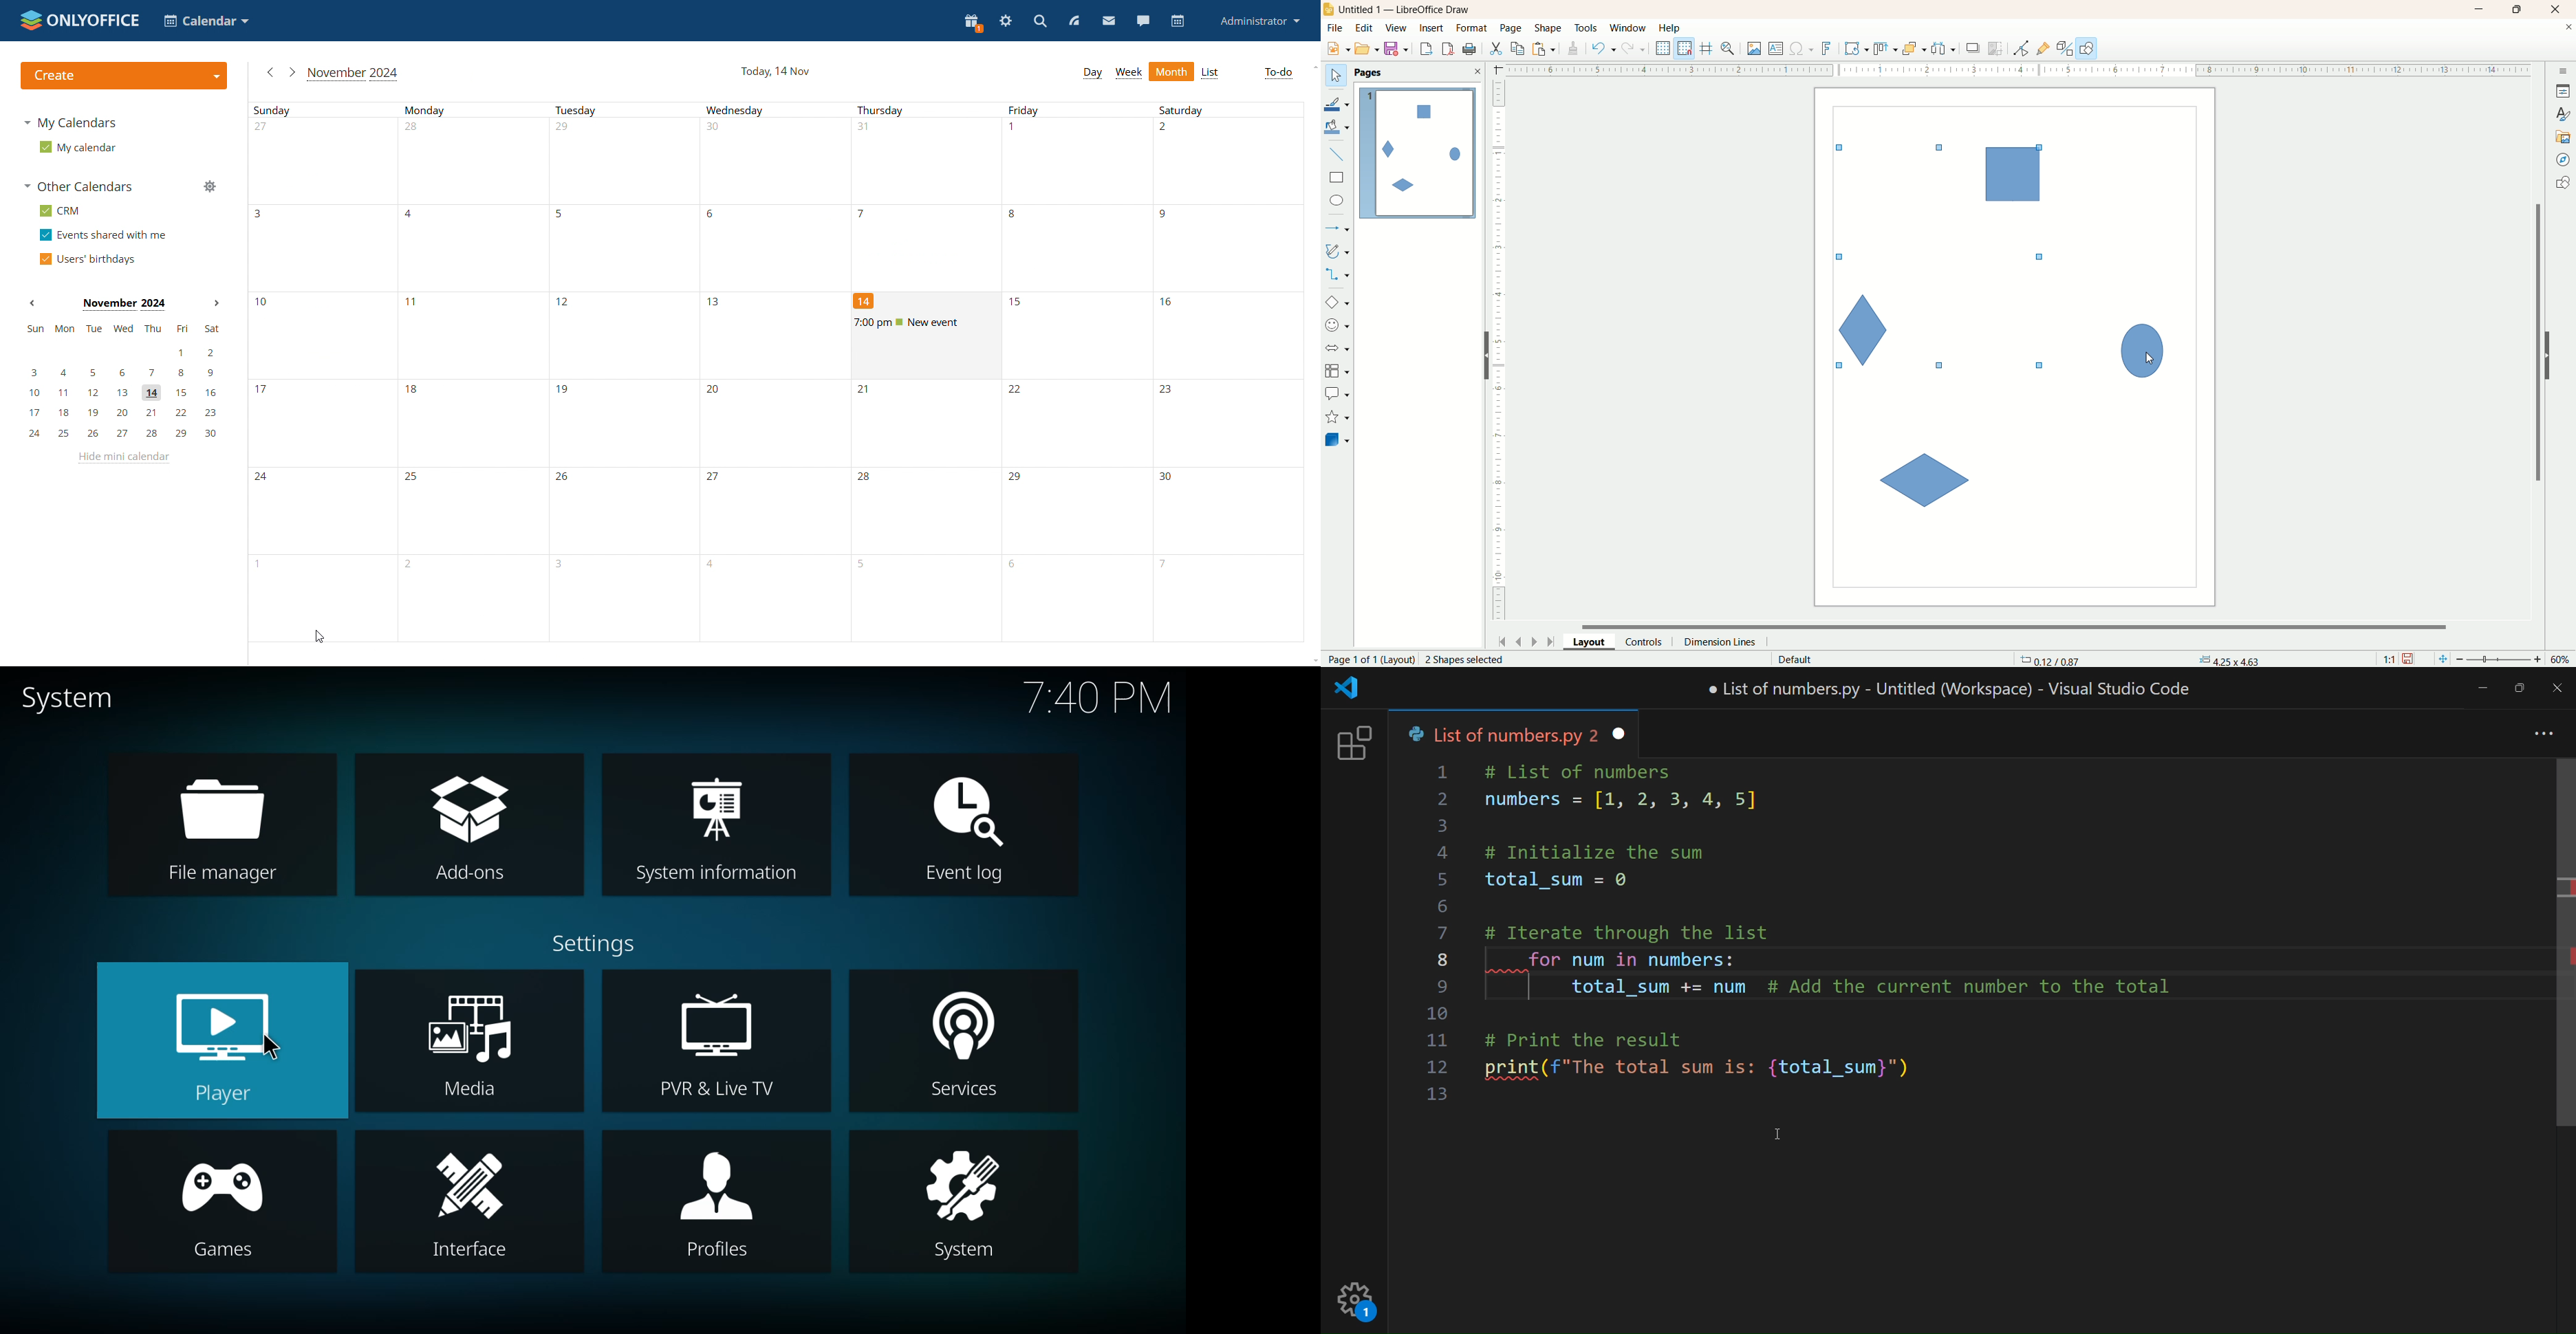  What do you see at coordinates (1996, 48) in the screenshot?
I see `crop image` at bounding box center [1996, 48].